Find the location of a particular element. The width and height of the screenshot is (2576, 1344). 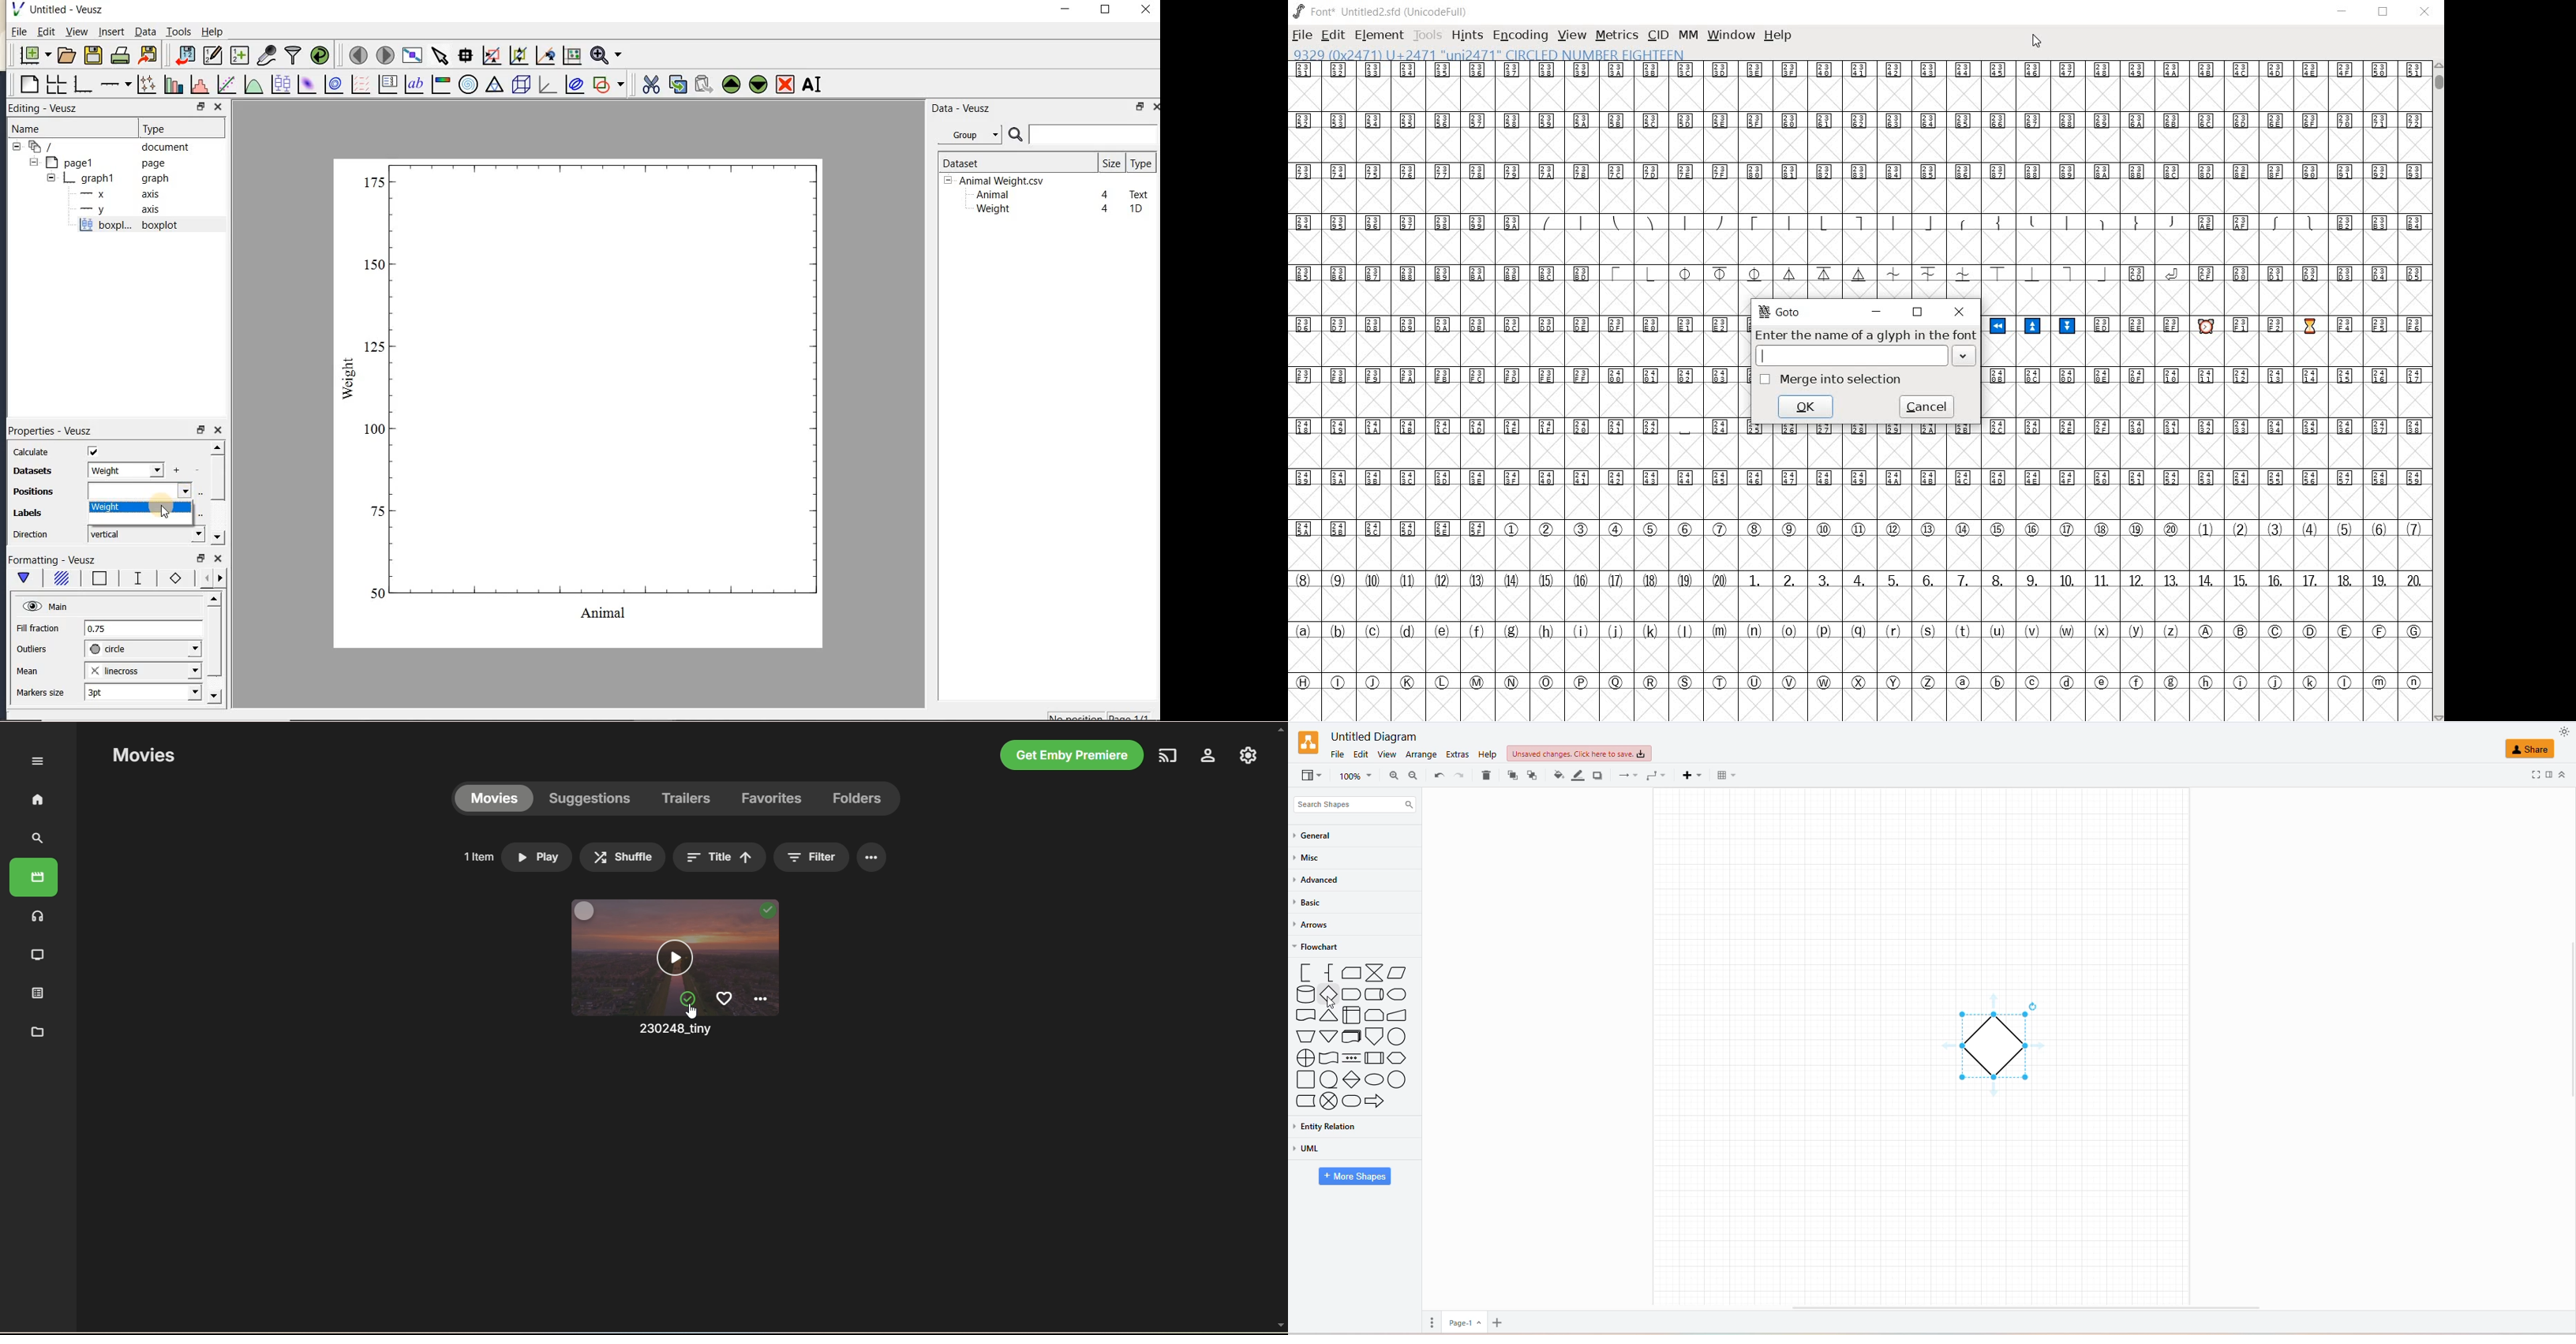

Weight is located at coordinates (992, 210).